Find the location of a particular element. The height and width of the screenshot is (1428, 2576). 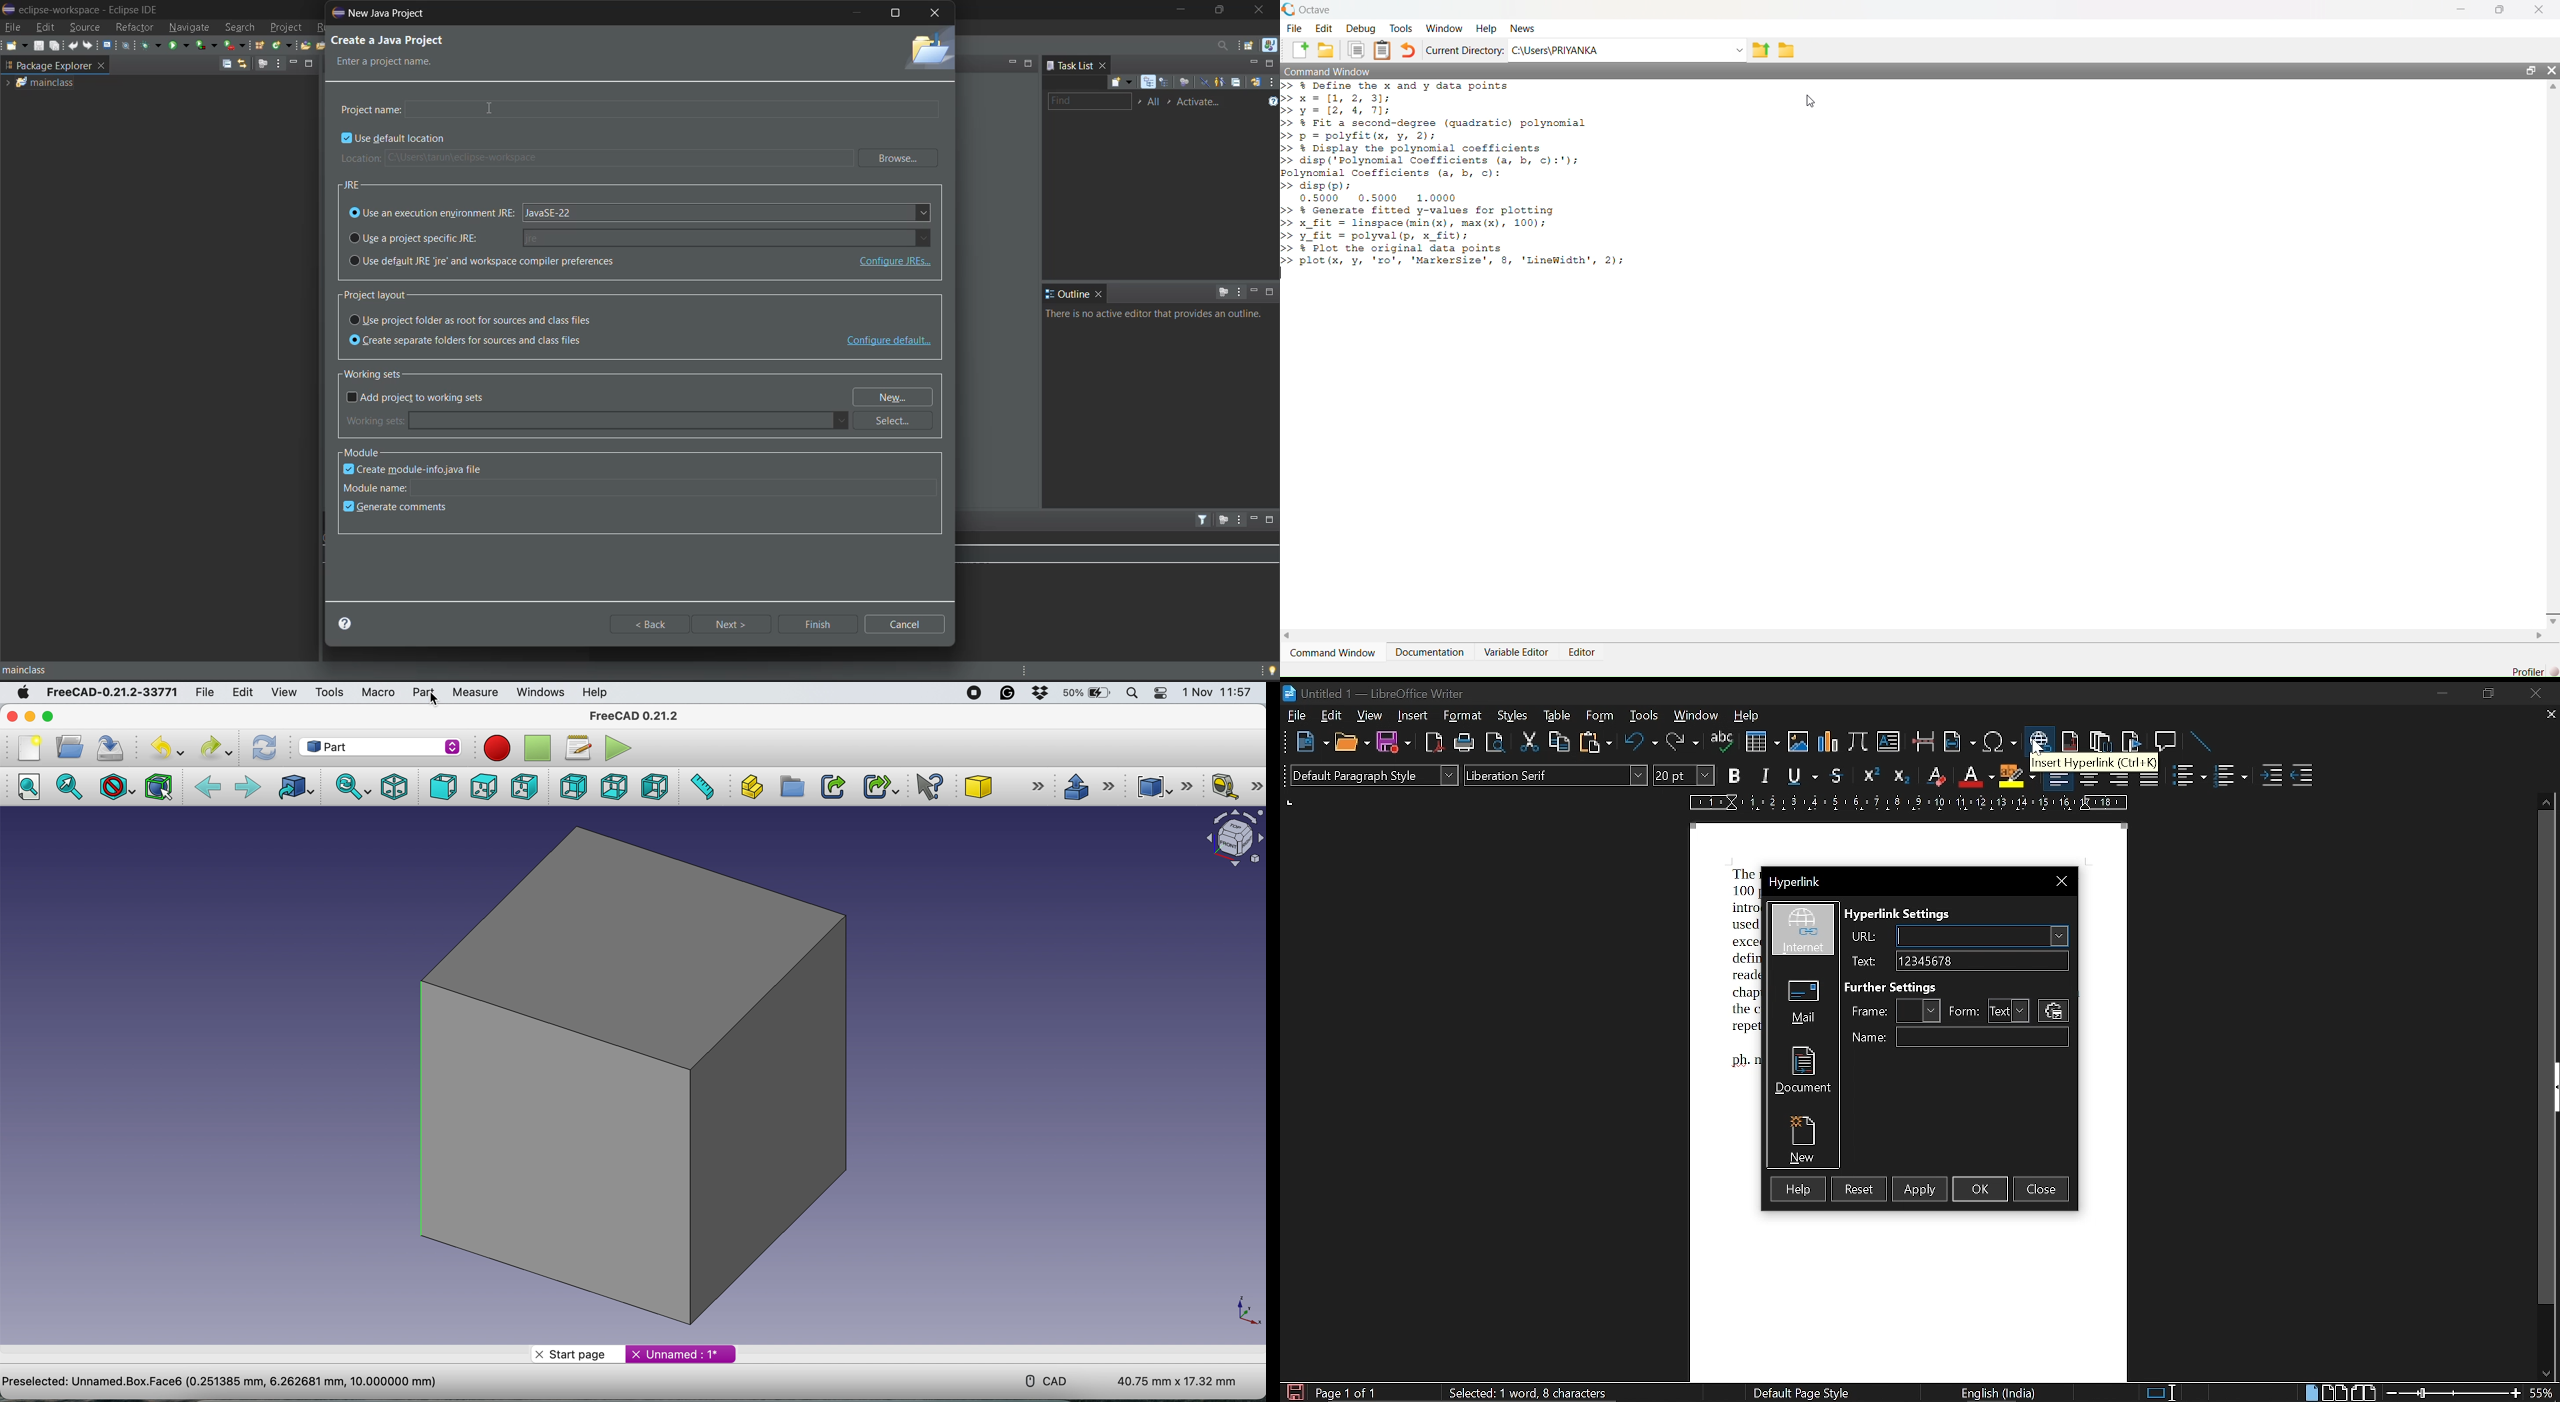

font style is located at coordinates (1556, 775).